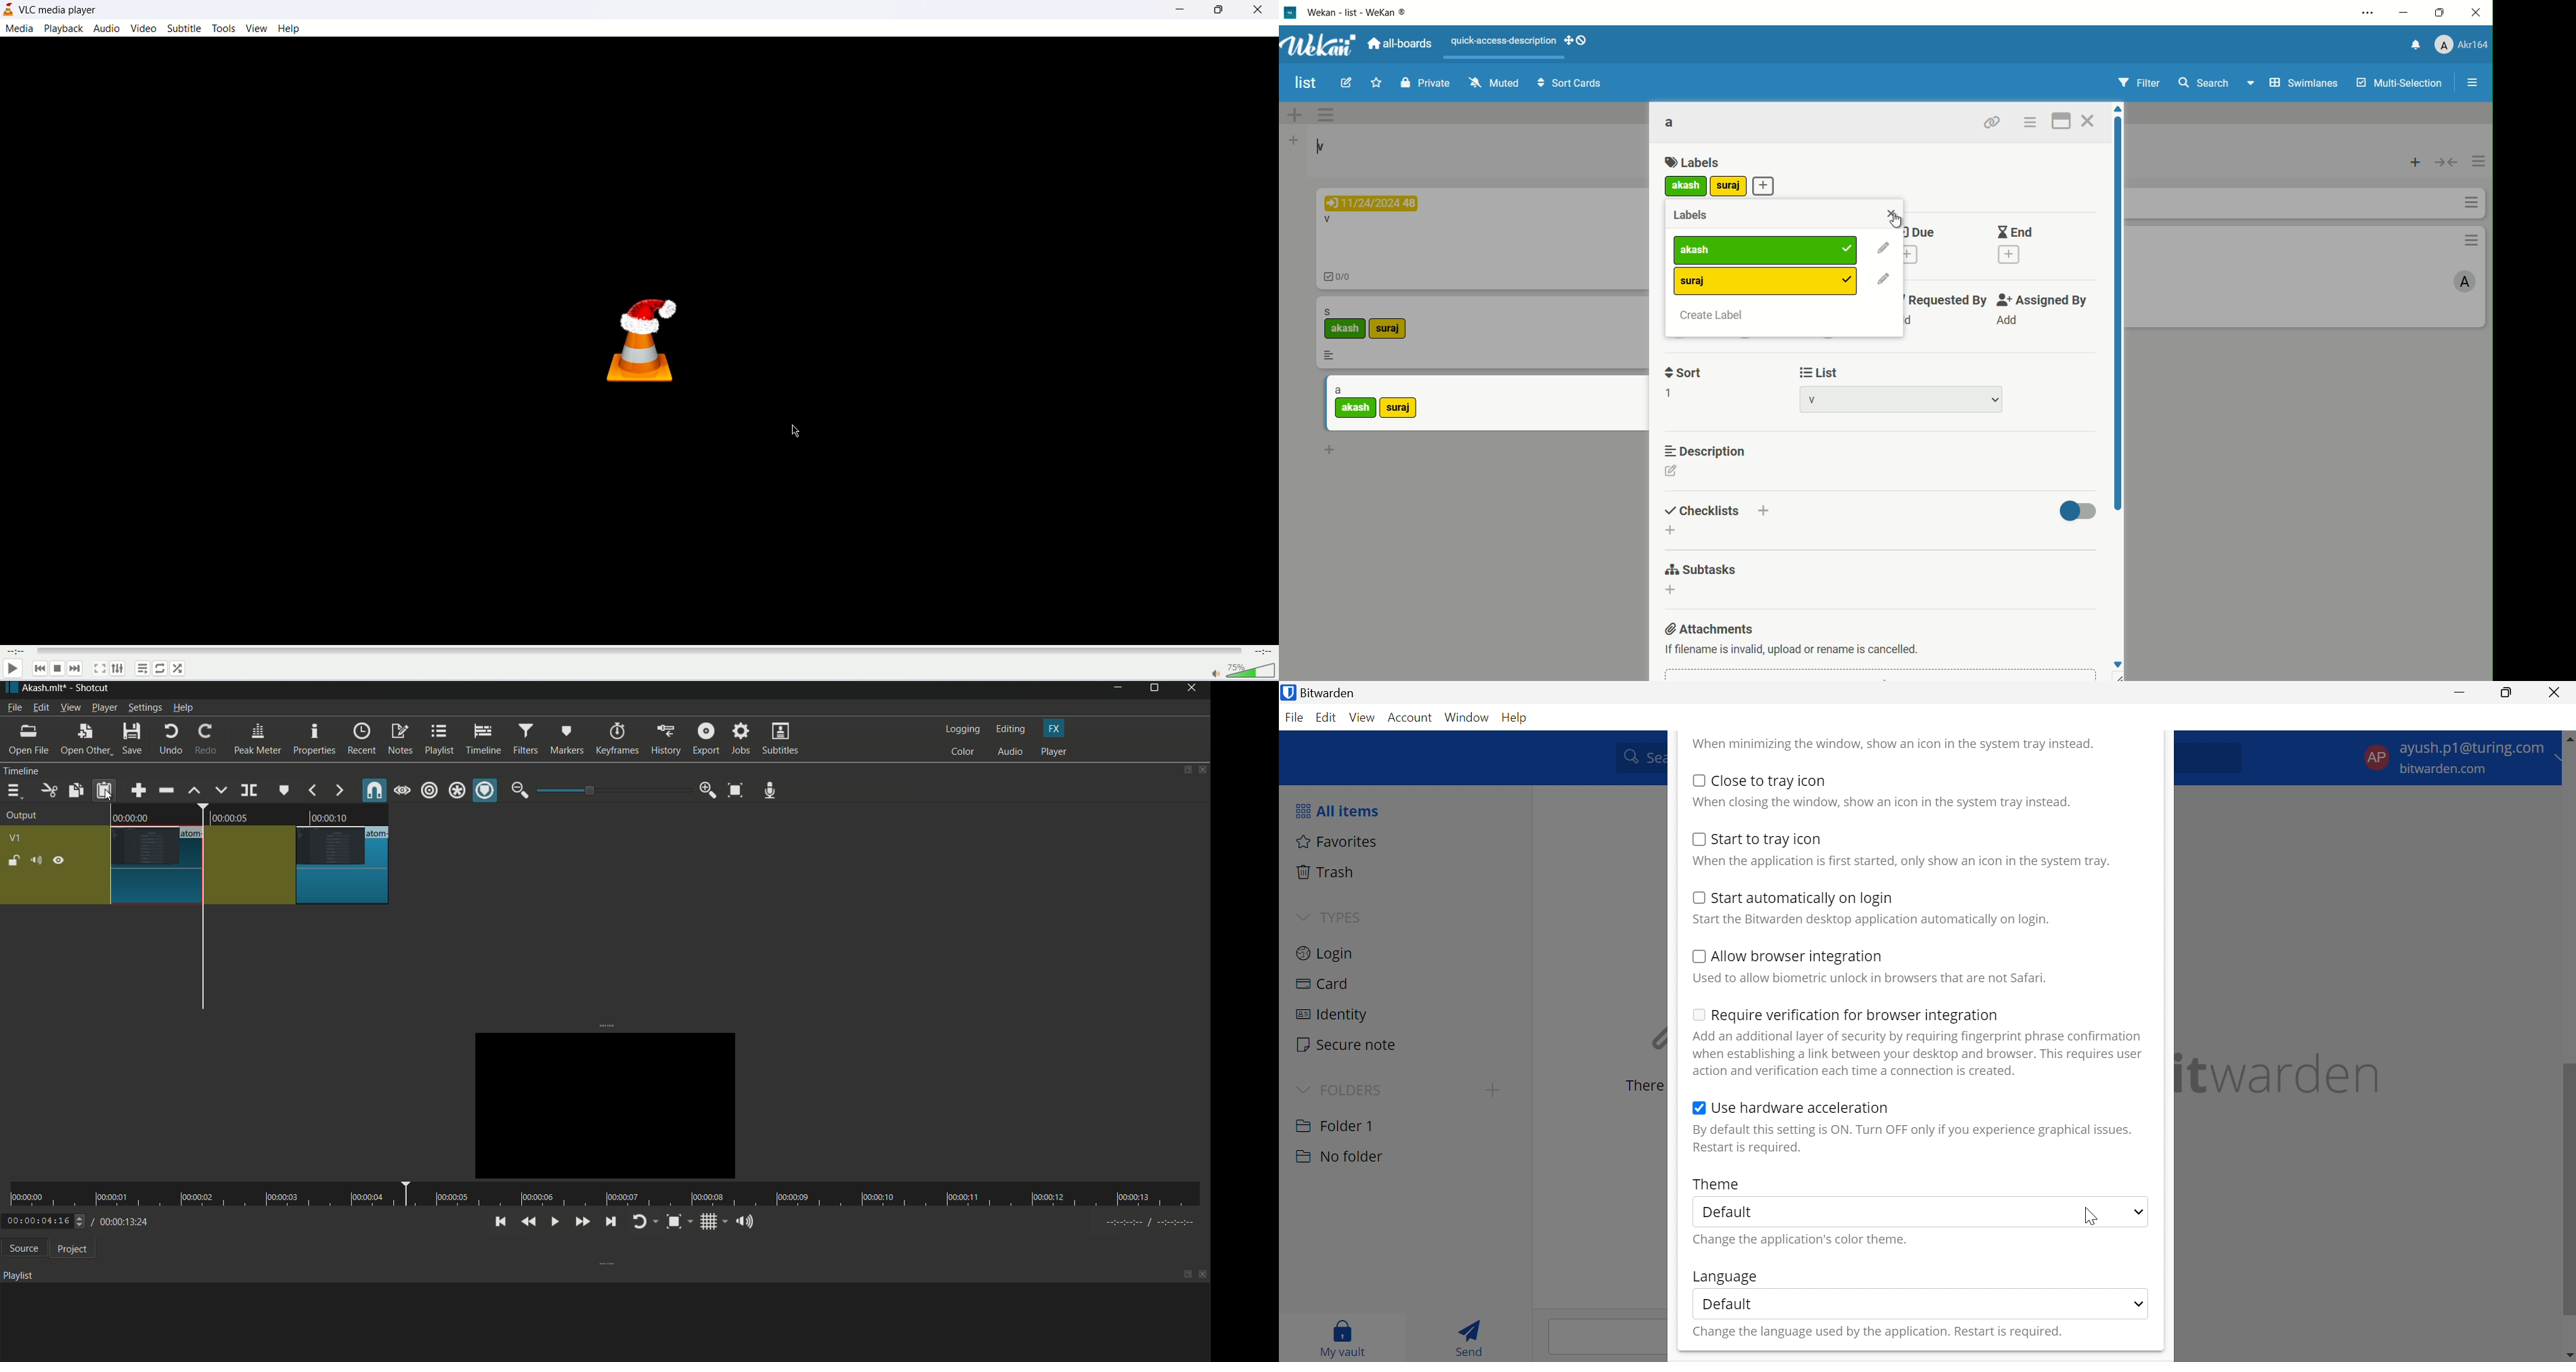  Describe the element at coordinates (2011, 320) in the screenshot. I see `Add` at that location.